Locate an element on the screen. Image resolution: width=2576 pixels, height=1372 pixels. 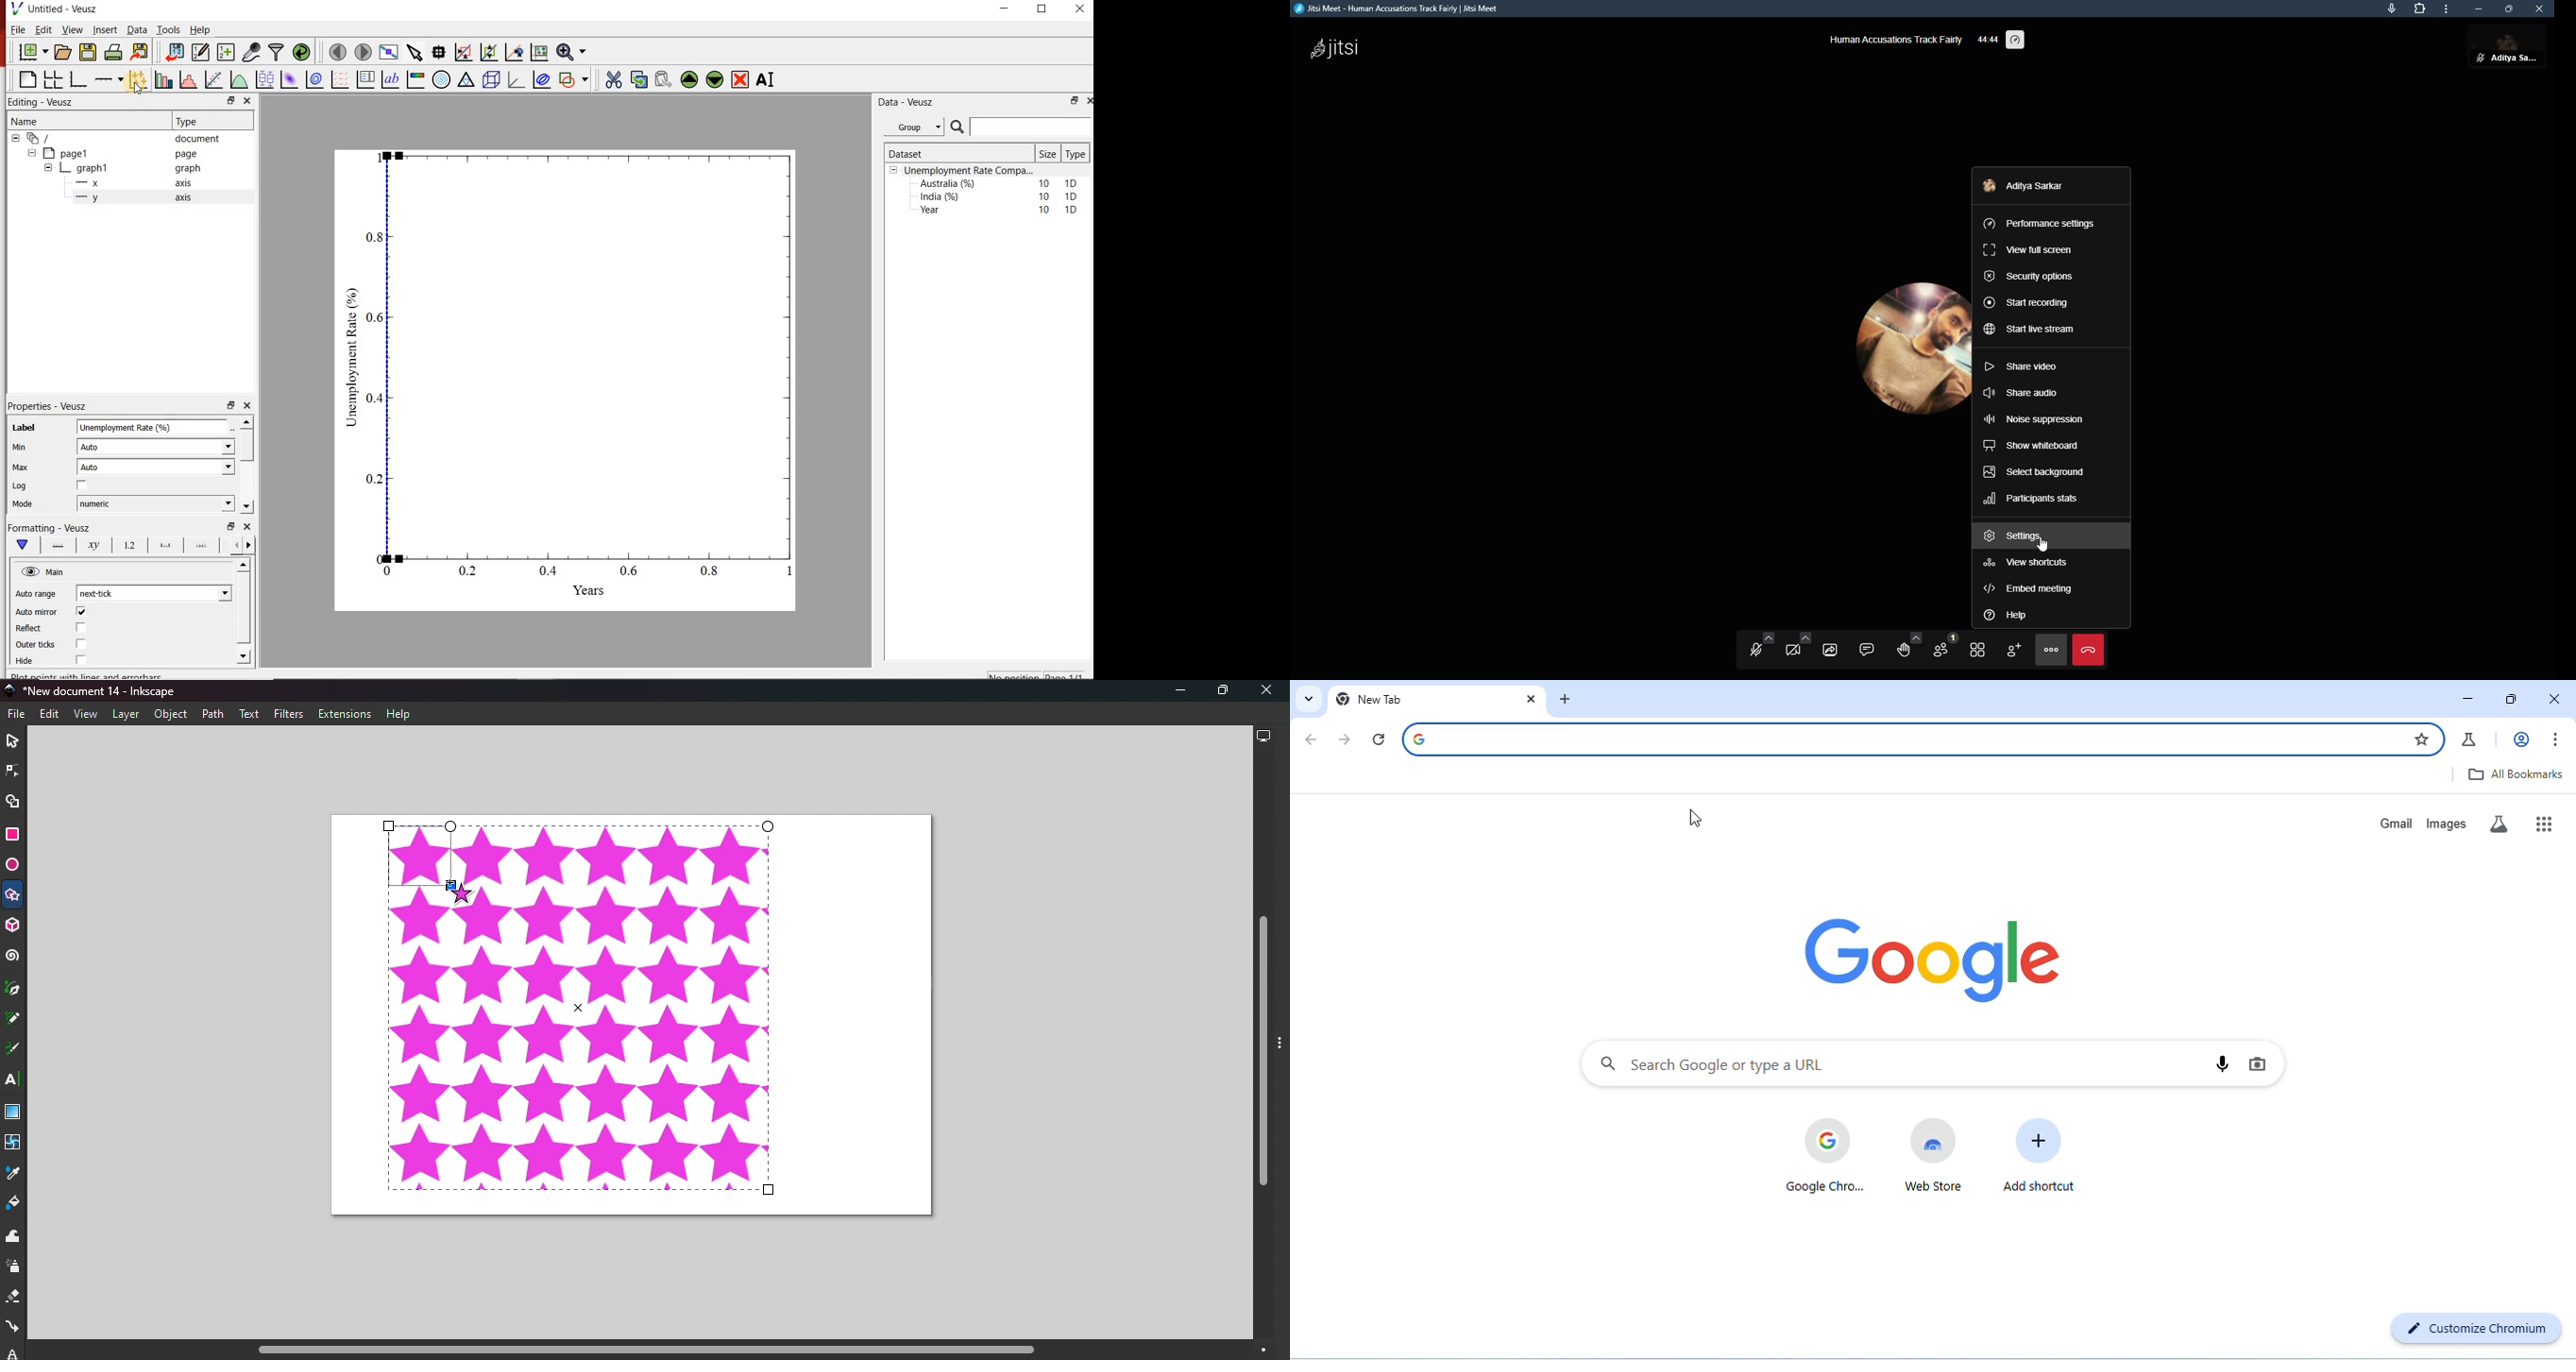
Vertical scroll bar is located at coordinates (1263, 1046).